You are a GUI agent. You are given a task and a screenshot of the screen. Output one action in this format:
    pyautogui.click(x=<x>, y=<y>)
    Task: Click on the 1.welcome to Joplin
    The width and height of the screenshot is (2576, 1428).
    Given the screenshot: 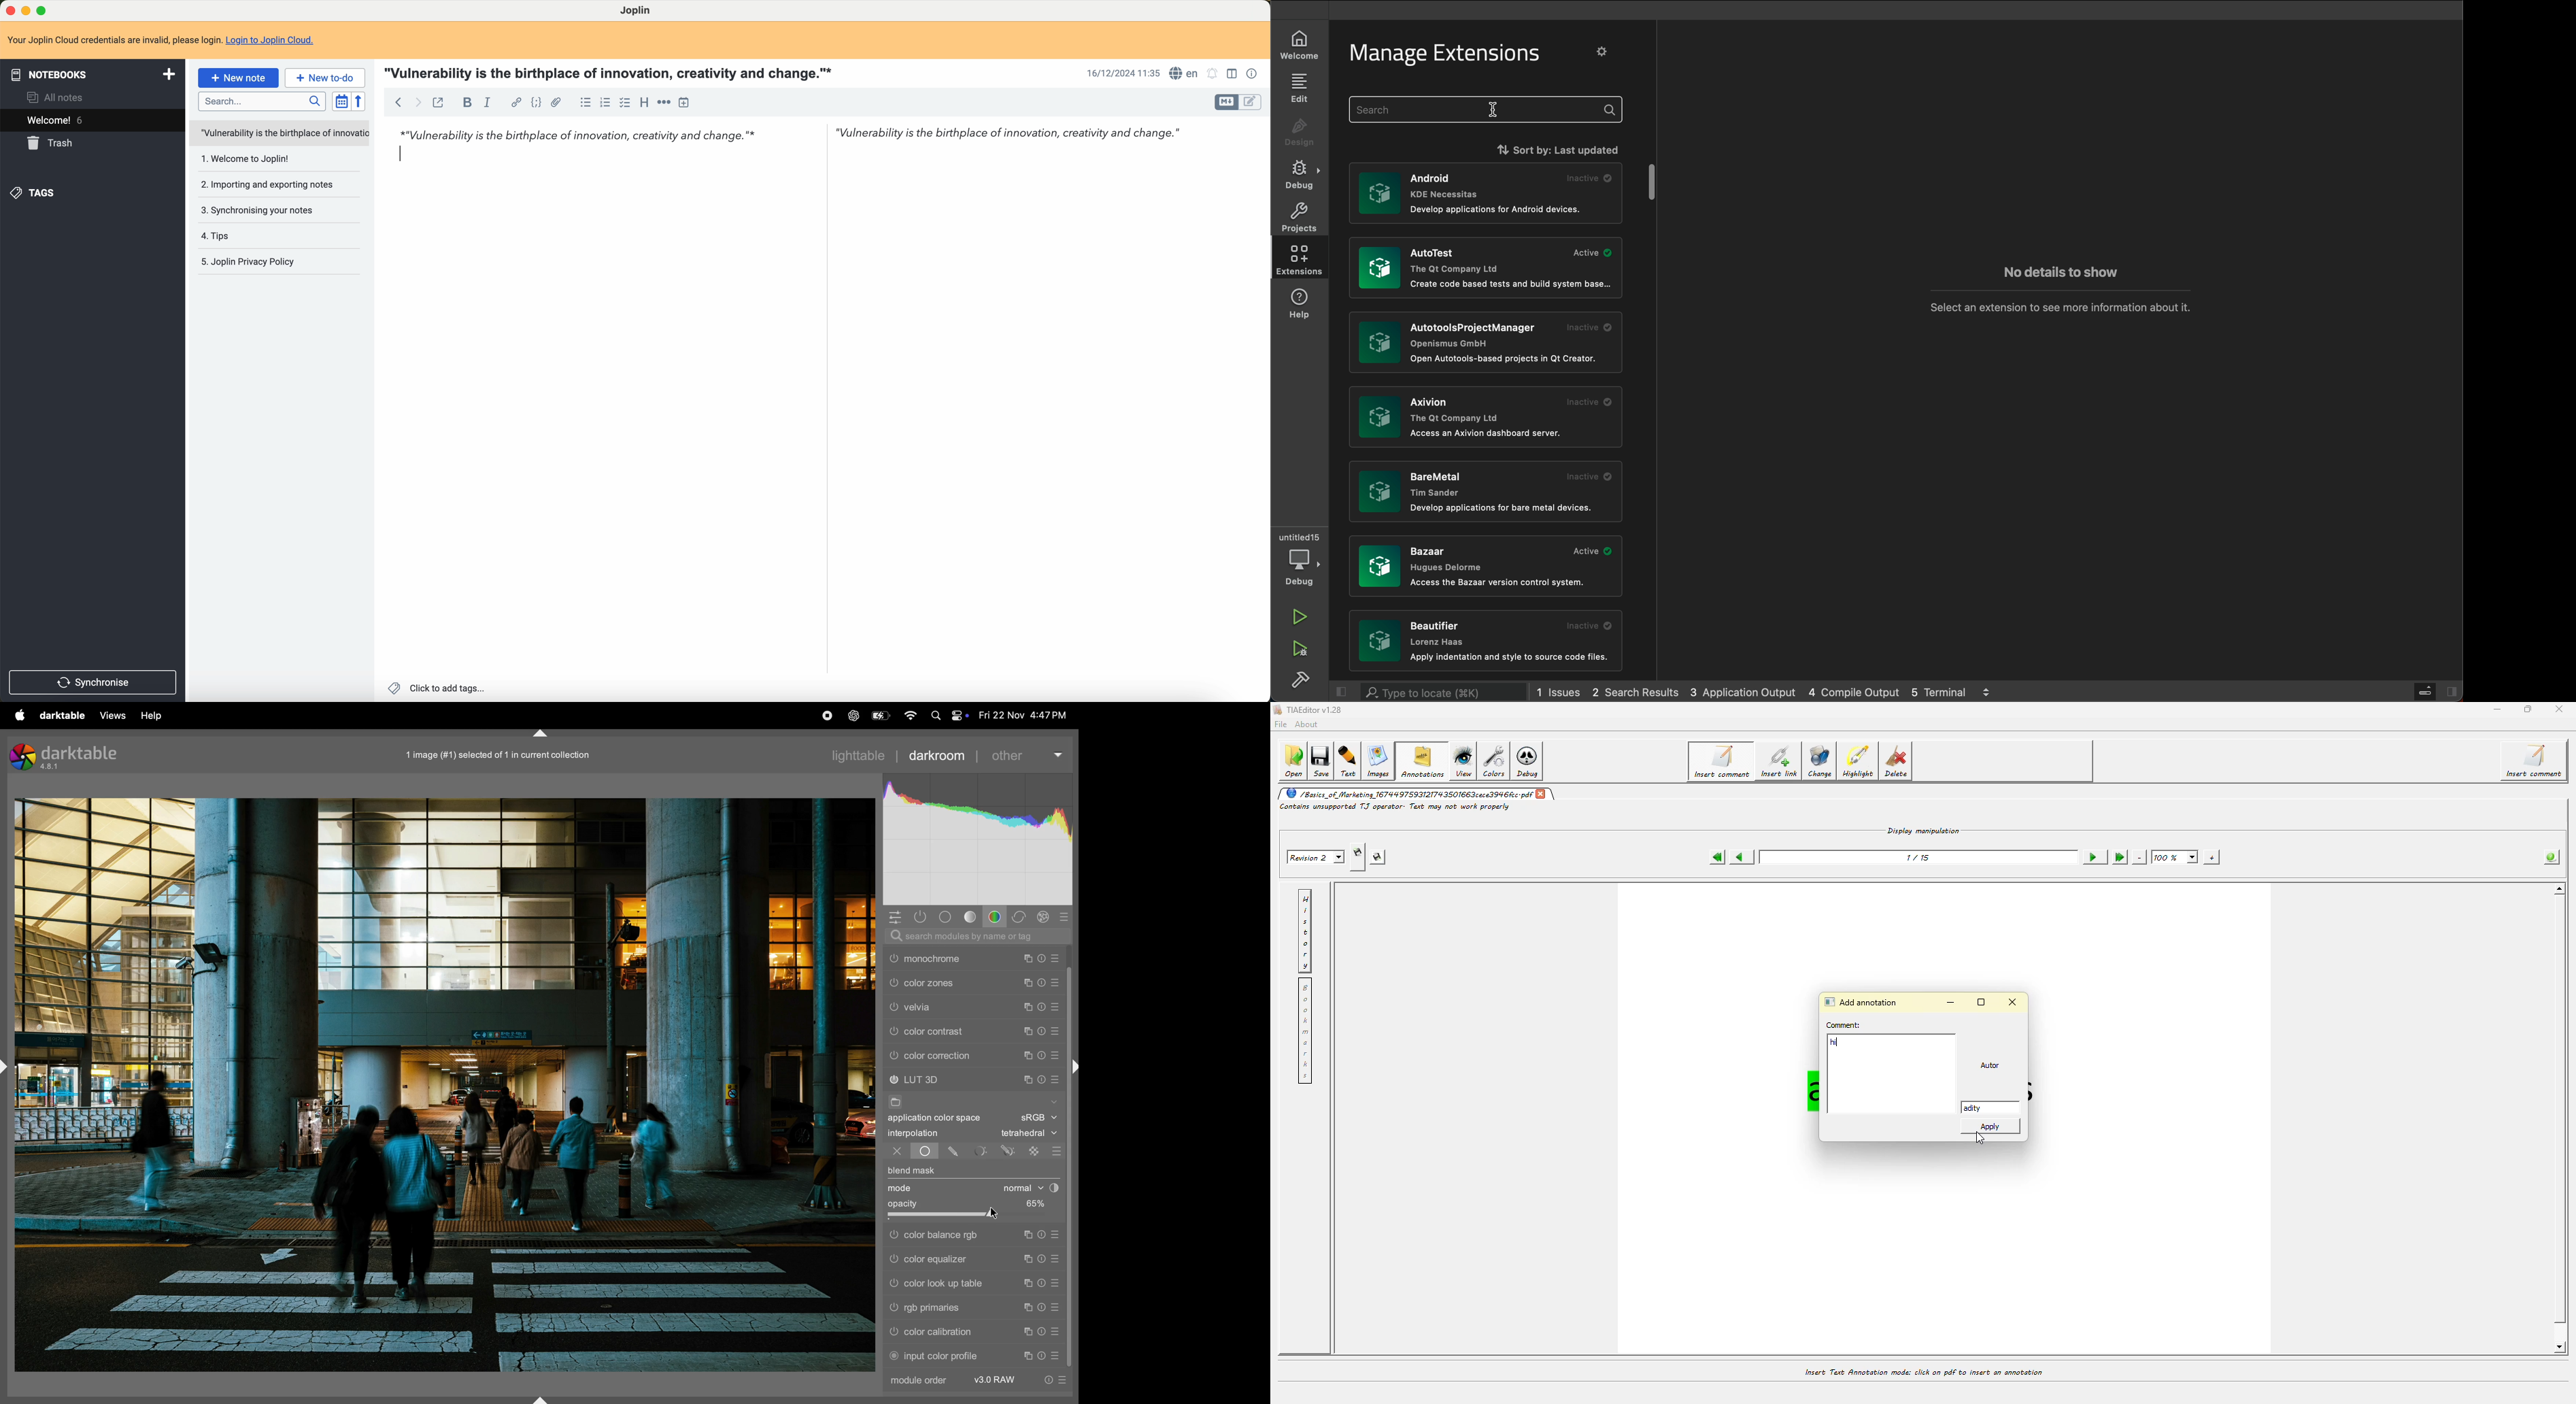 What is the action you would take?
    pyautogui.click(x=249, y=160)
    